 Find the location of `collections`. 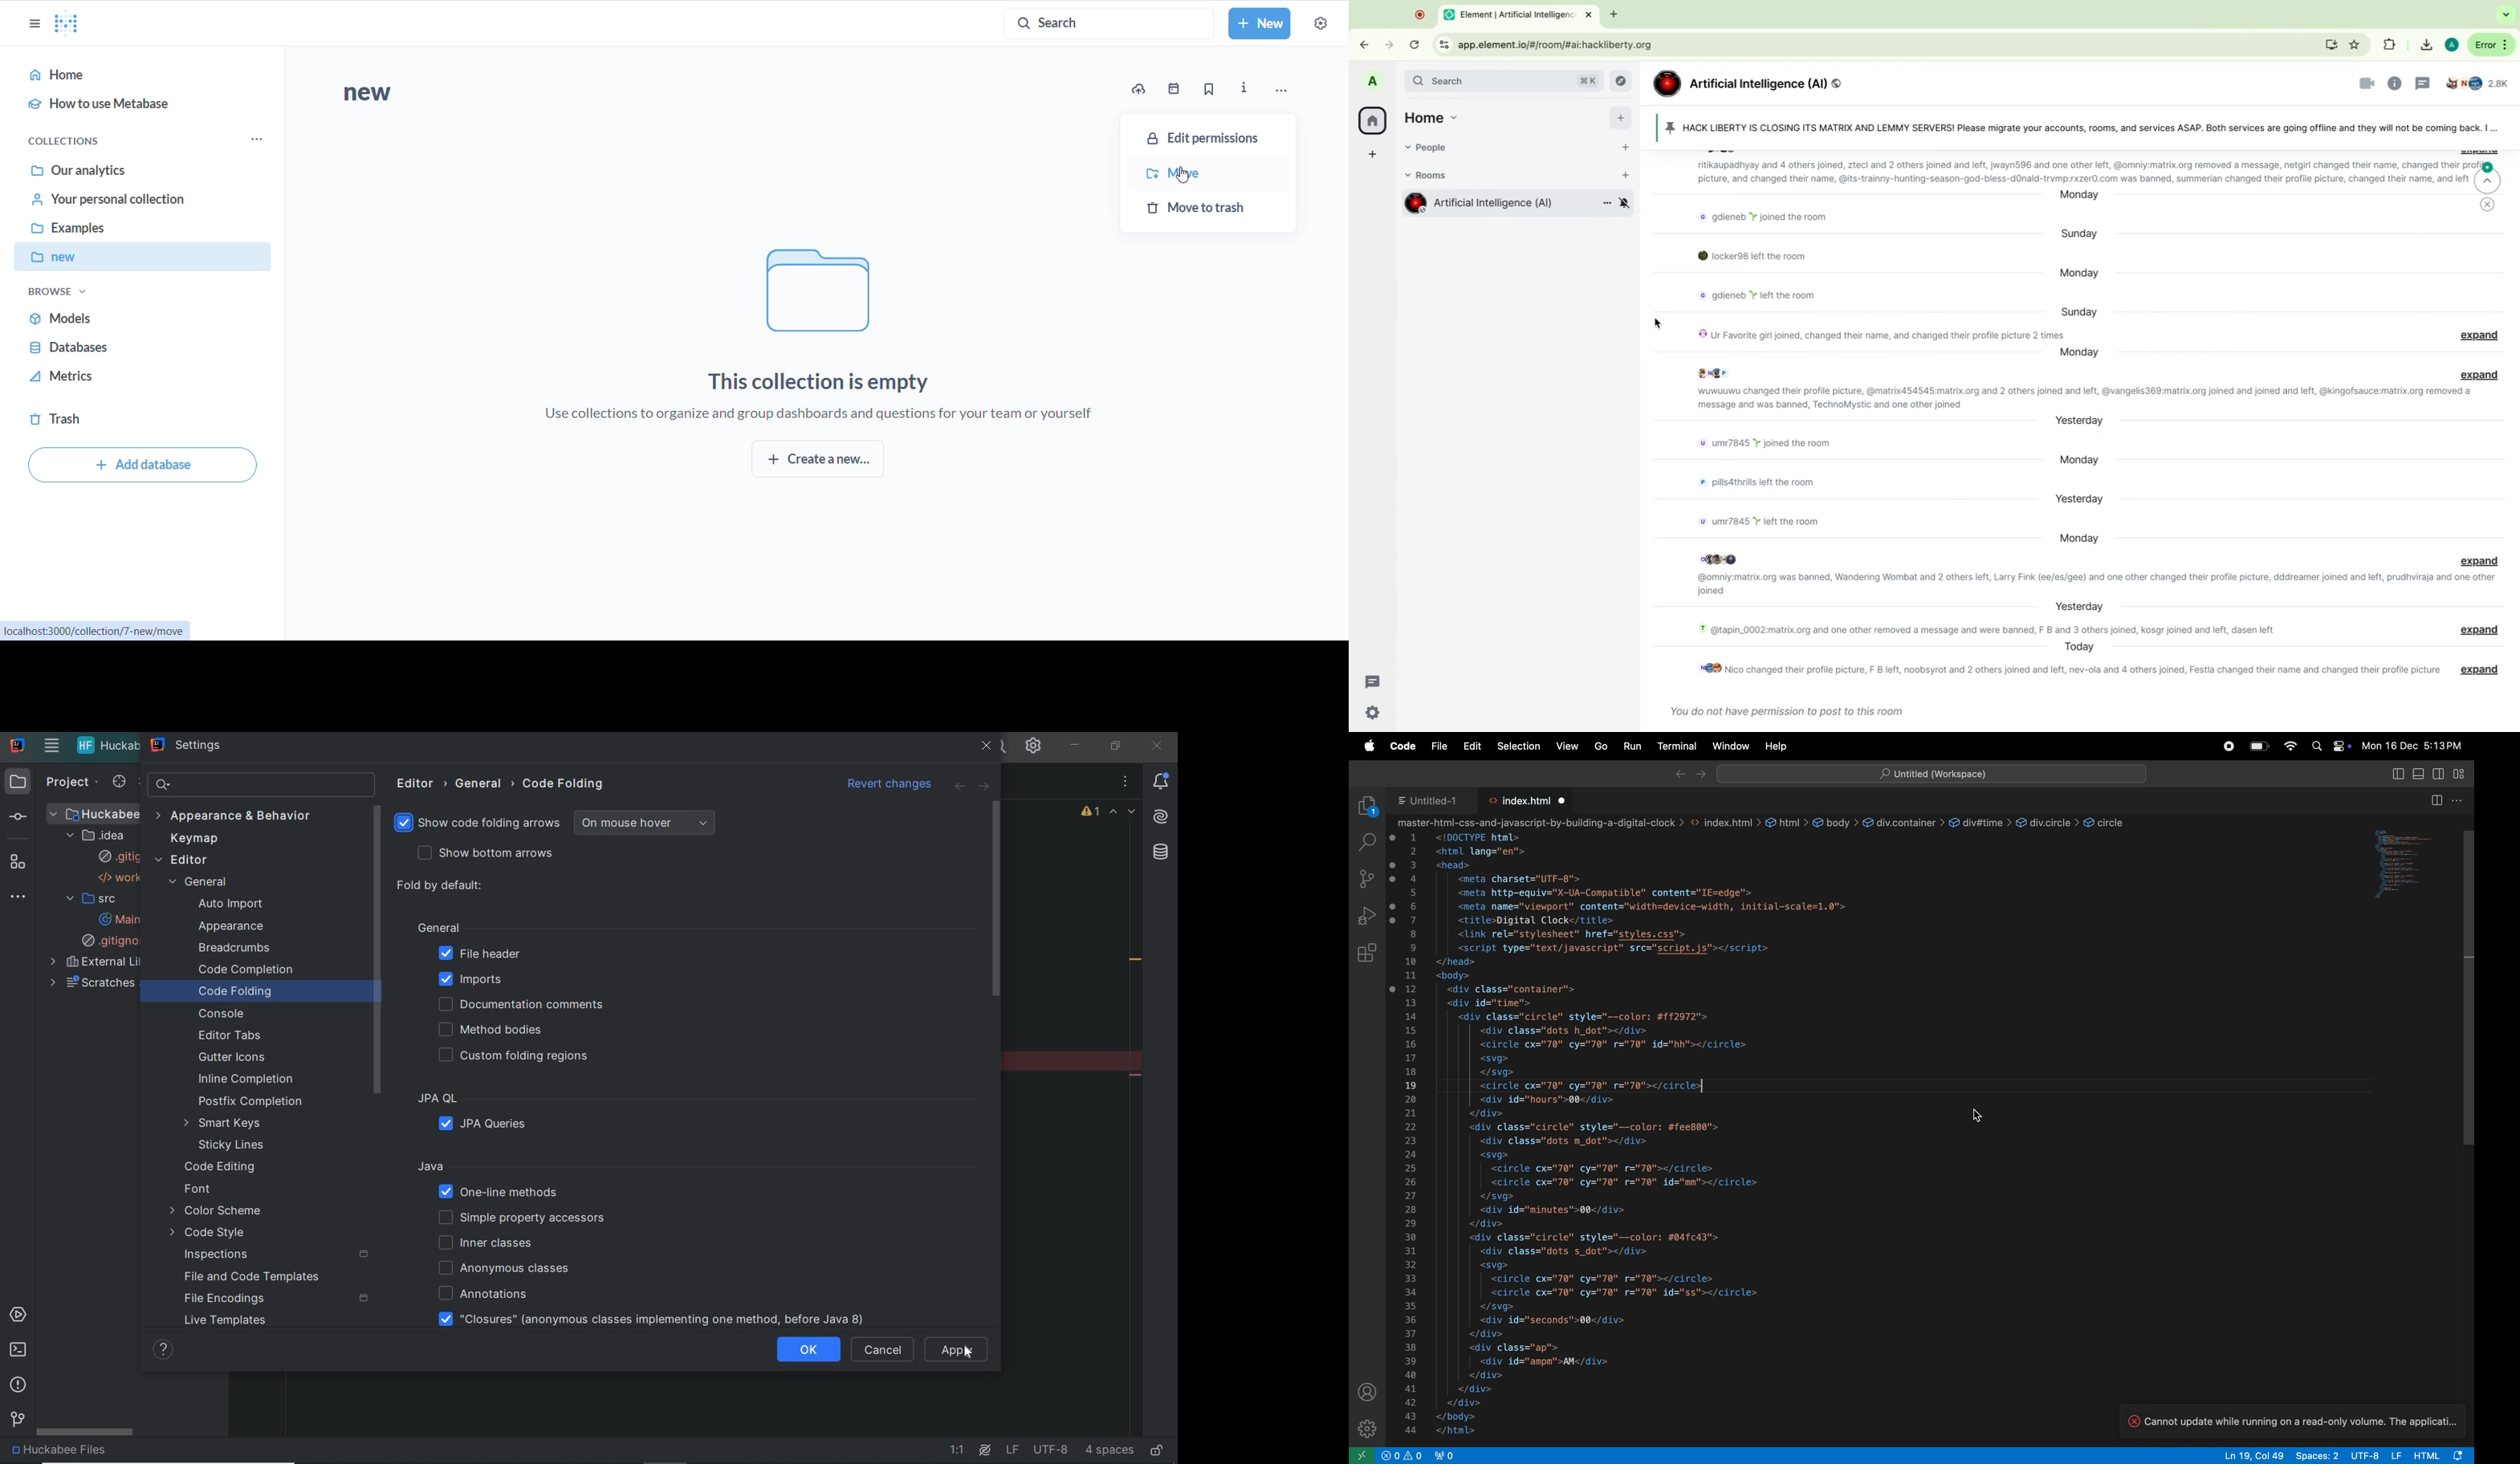

collections is located at coordinates (77, 139).